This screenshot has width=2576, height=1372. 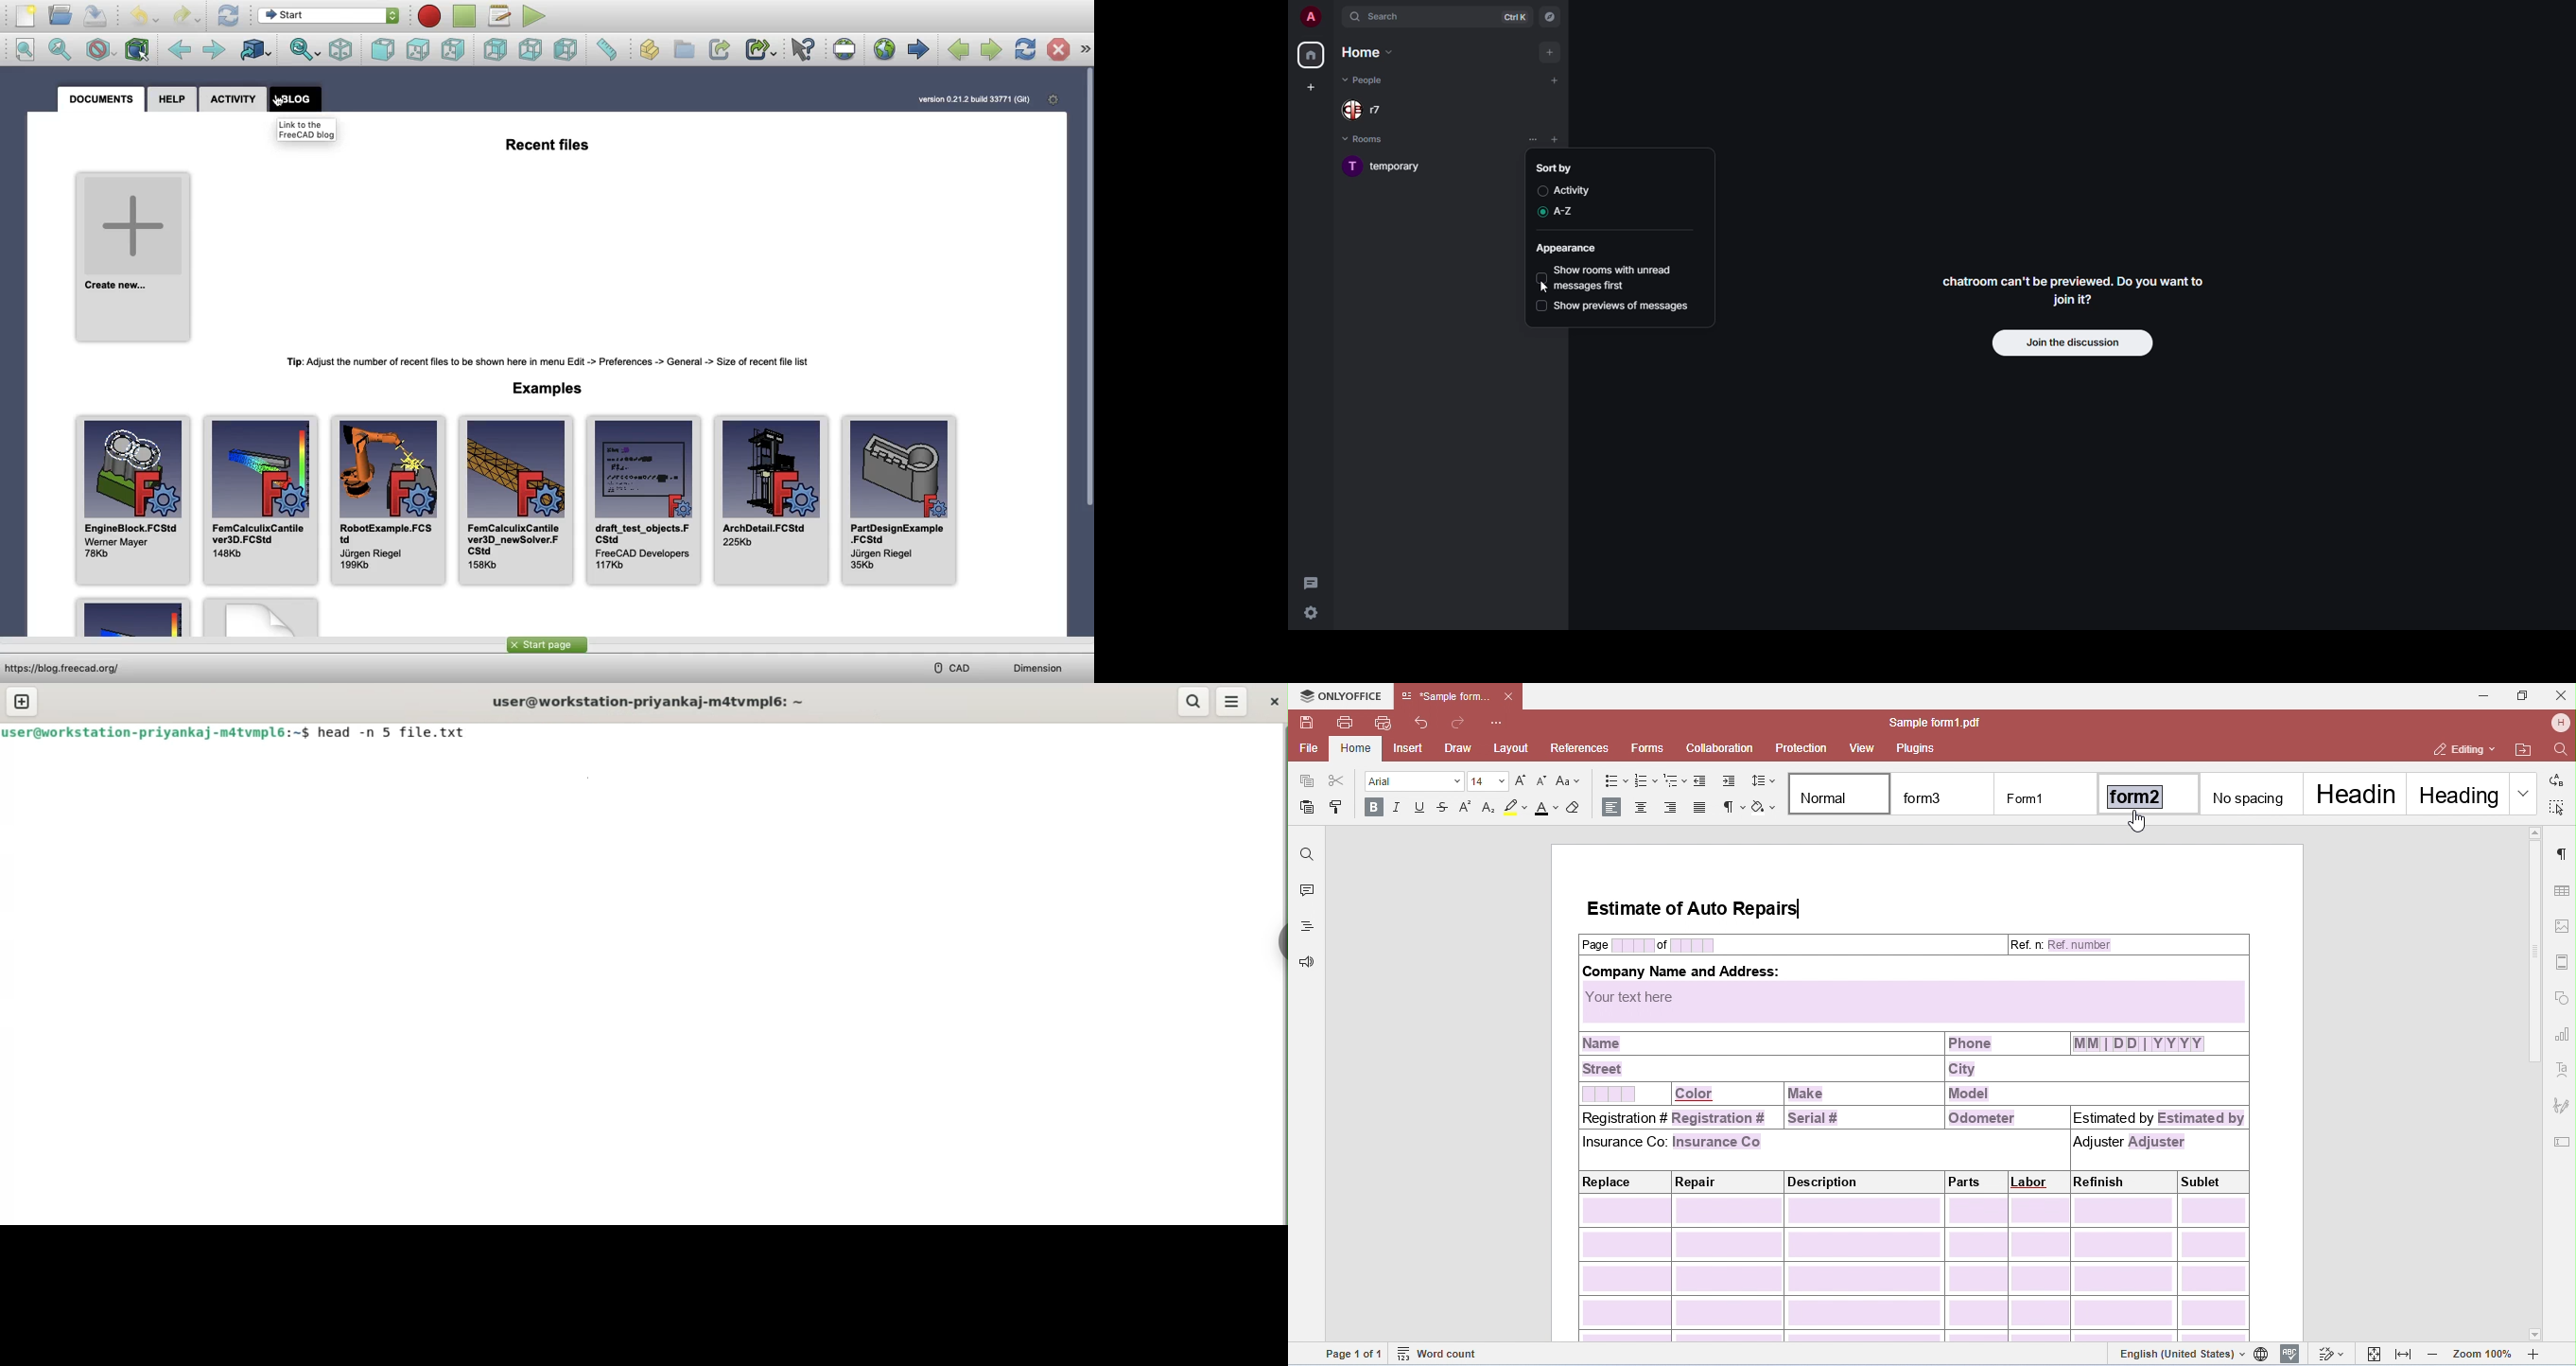 What do you see at coordinates (1551, 17) in the screenshot?
I see `navigator` at bounding box center [1551, 17].